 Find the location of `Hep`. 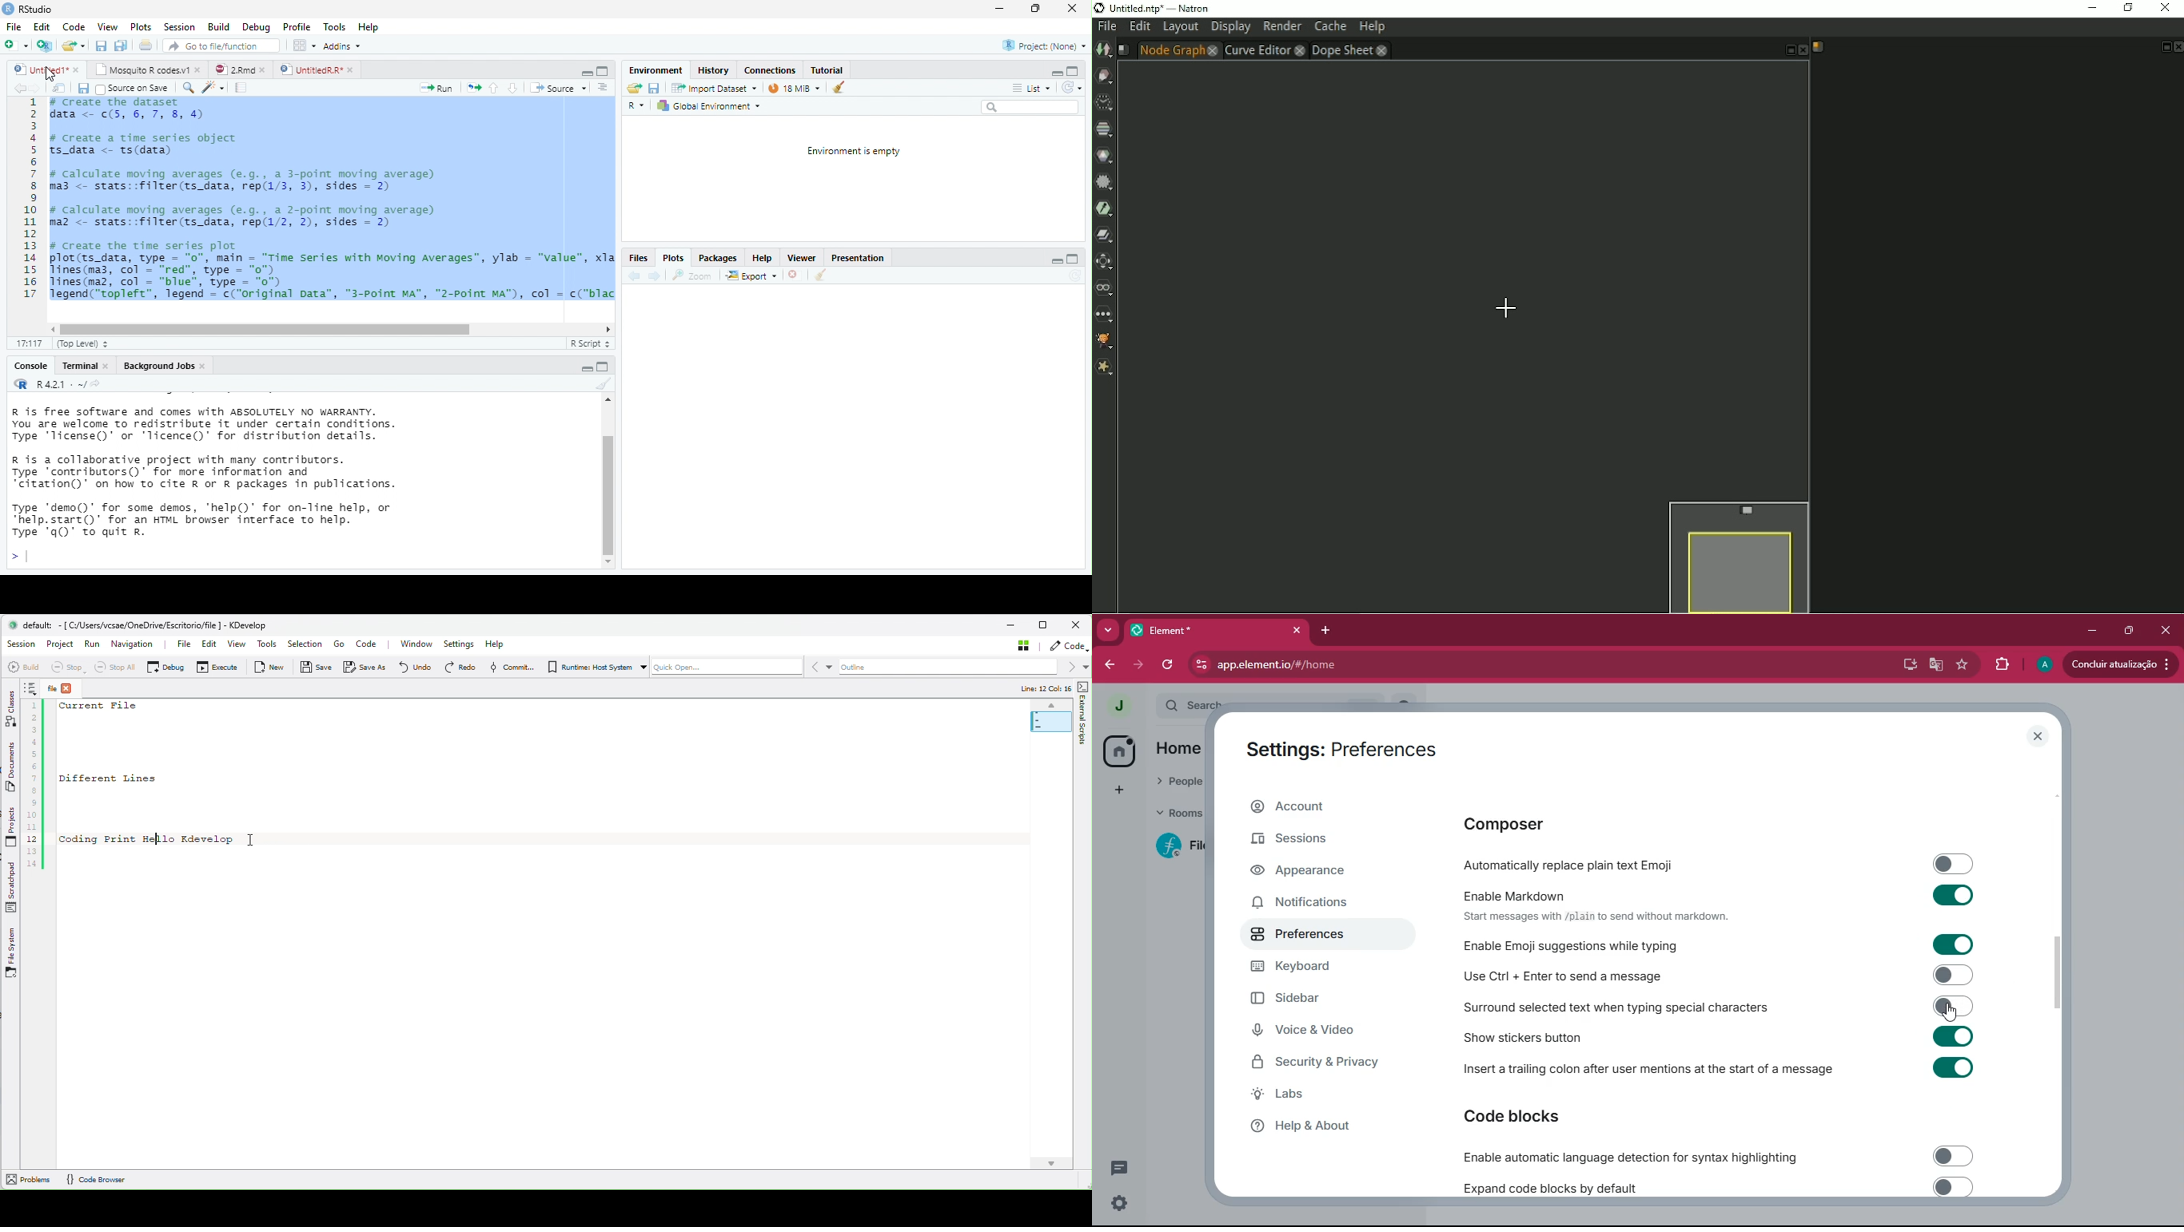

Hep is located at coordinates (368, 27).